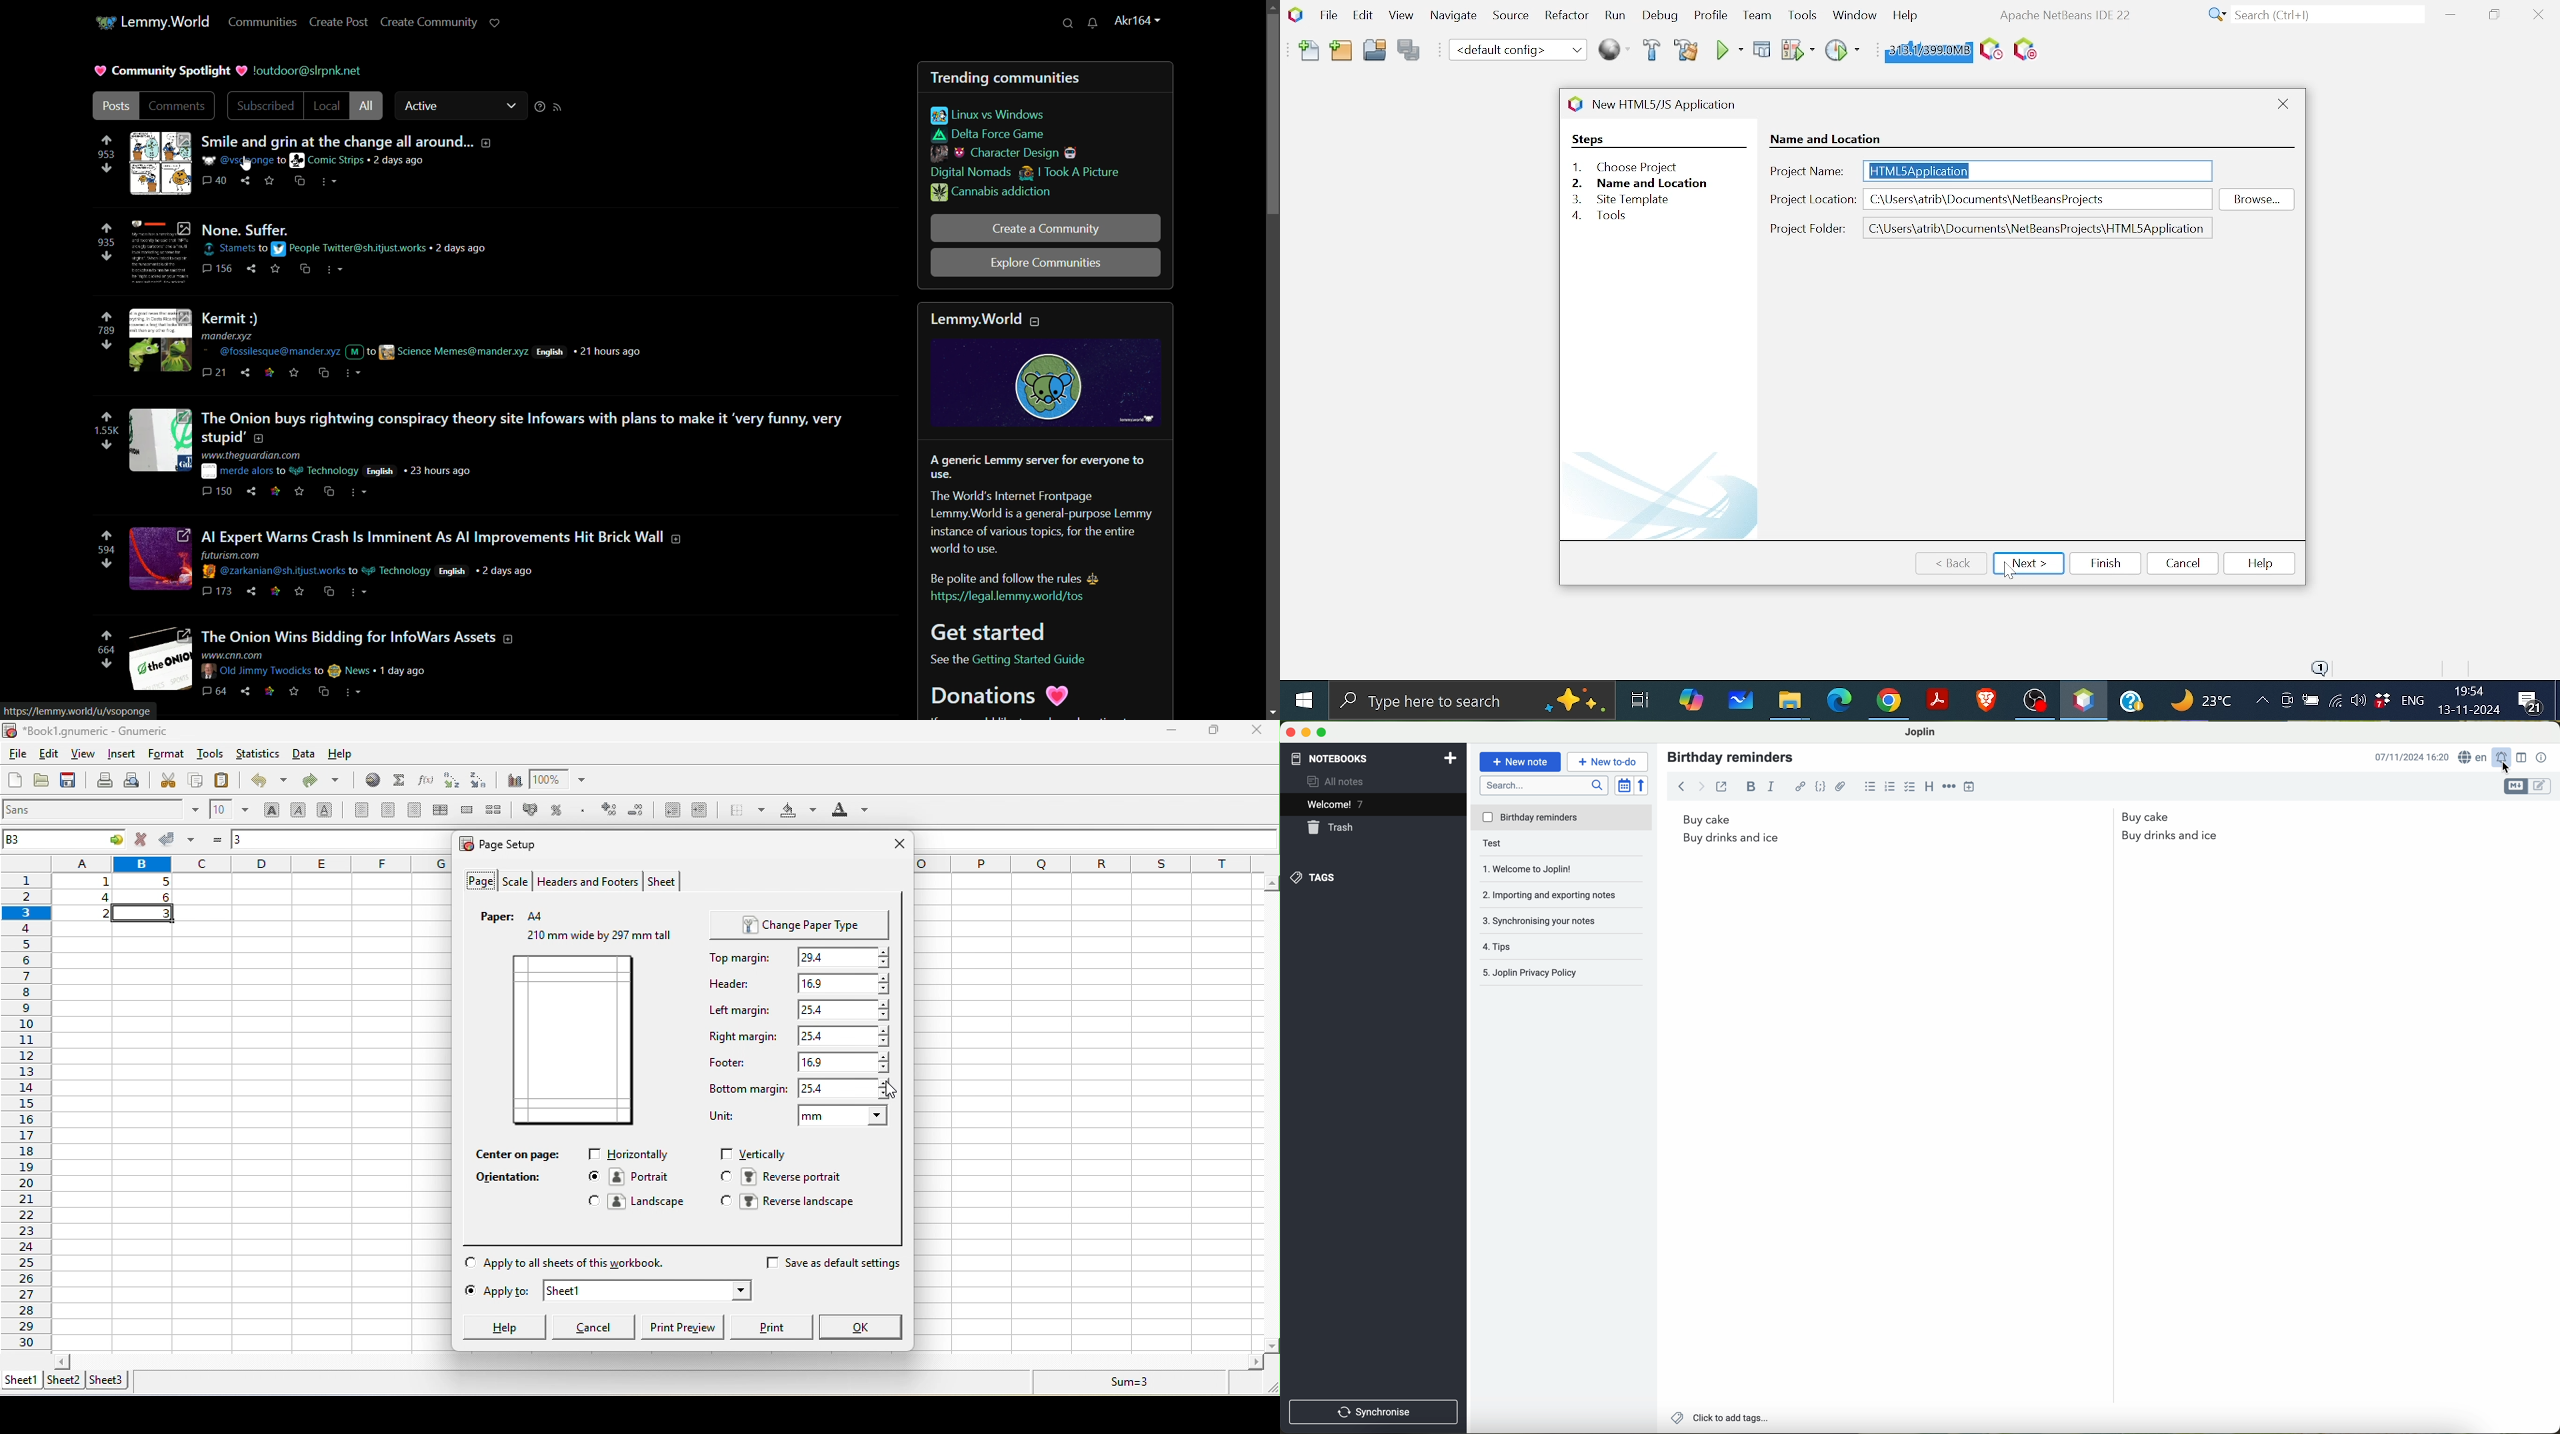 The width and height of the screenshot is (2576, 1456). What do you see at coordinates (1929, 787) in the screenshot?
I see `heading` at bounding box center [1929, 787].